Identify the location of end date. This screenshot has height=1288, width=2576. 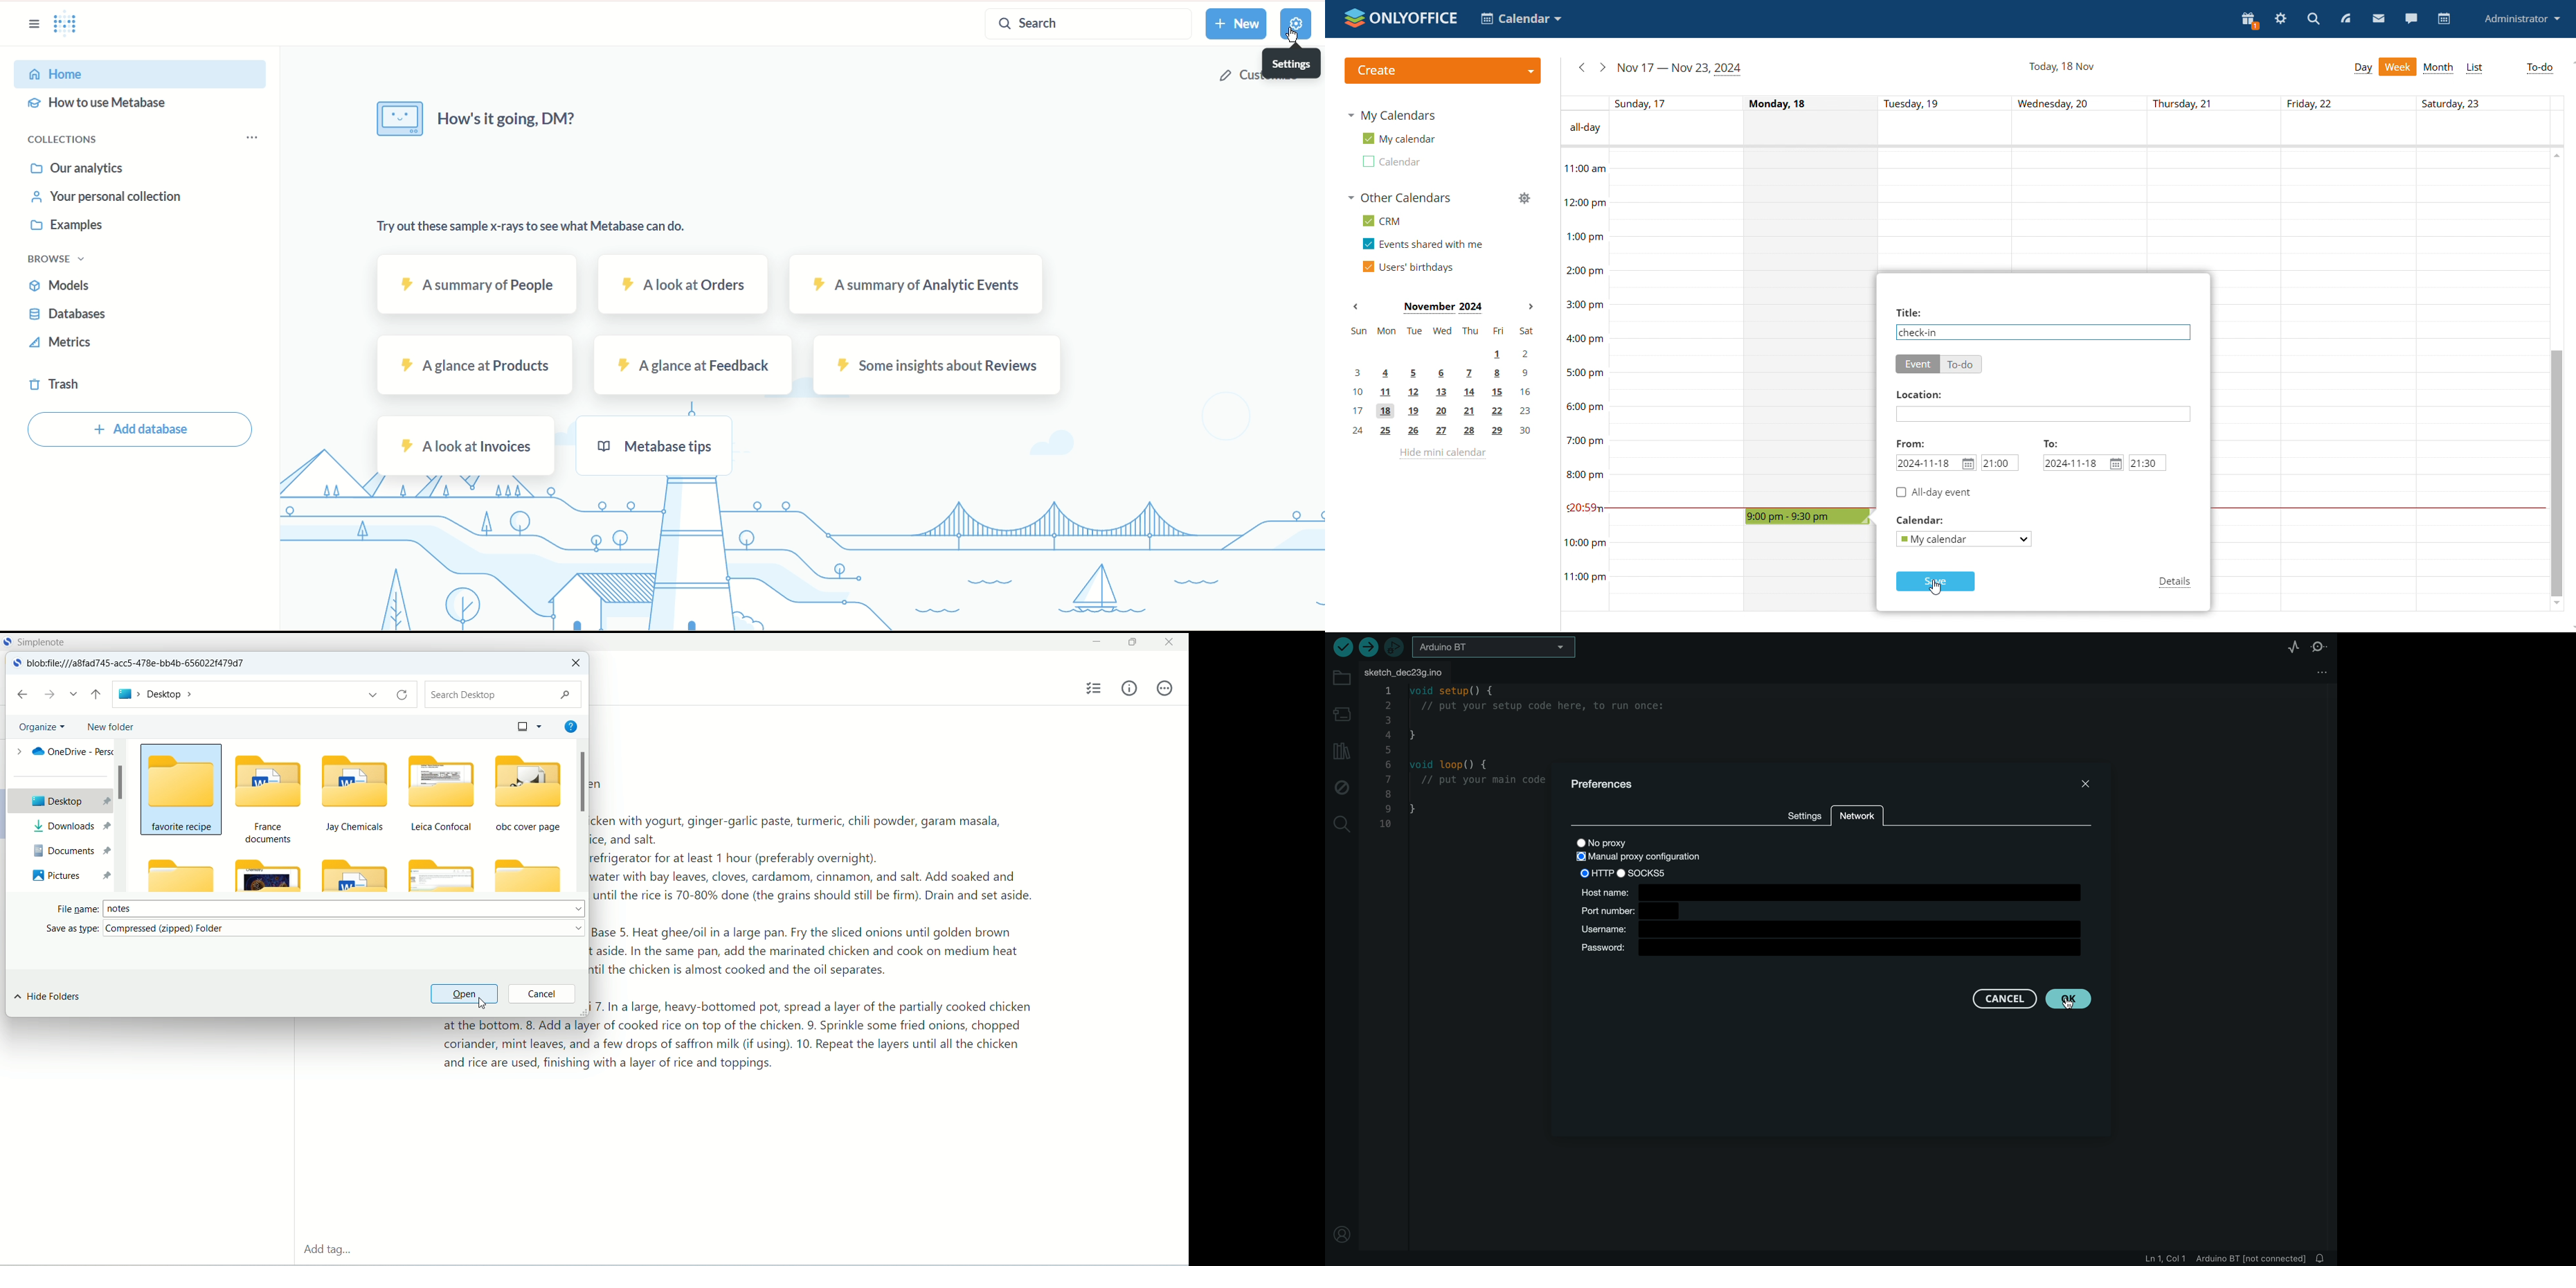
(2083, 463).